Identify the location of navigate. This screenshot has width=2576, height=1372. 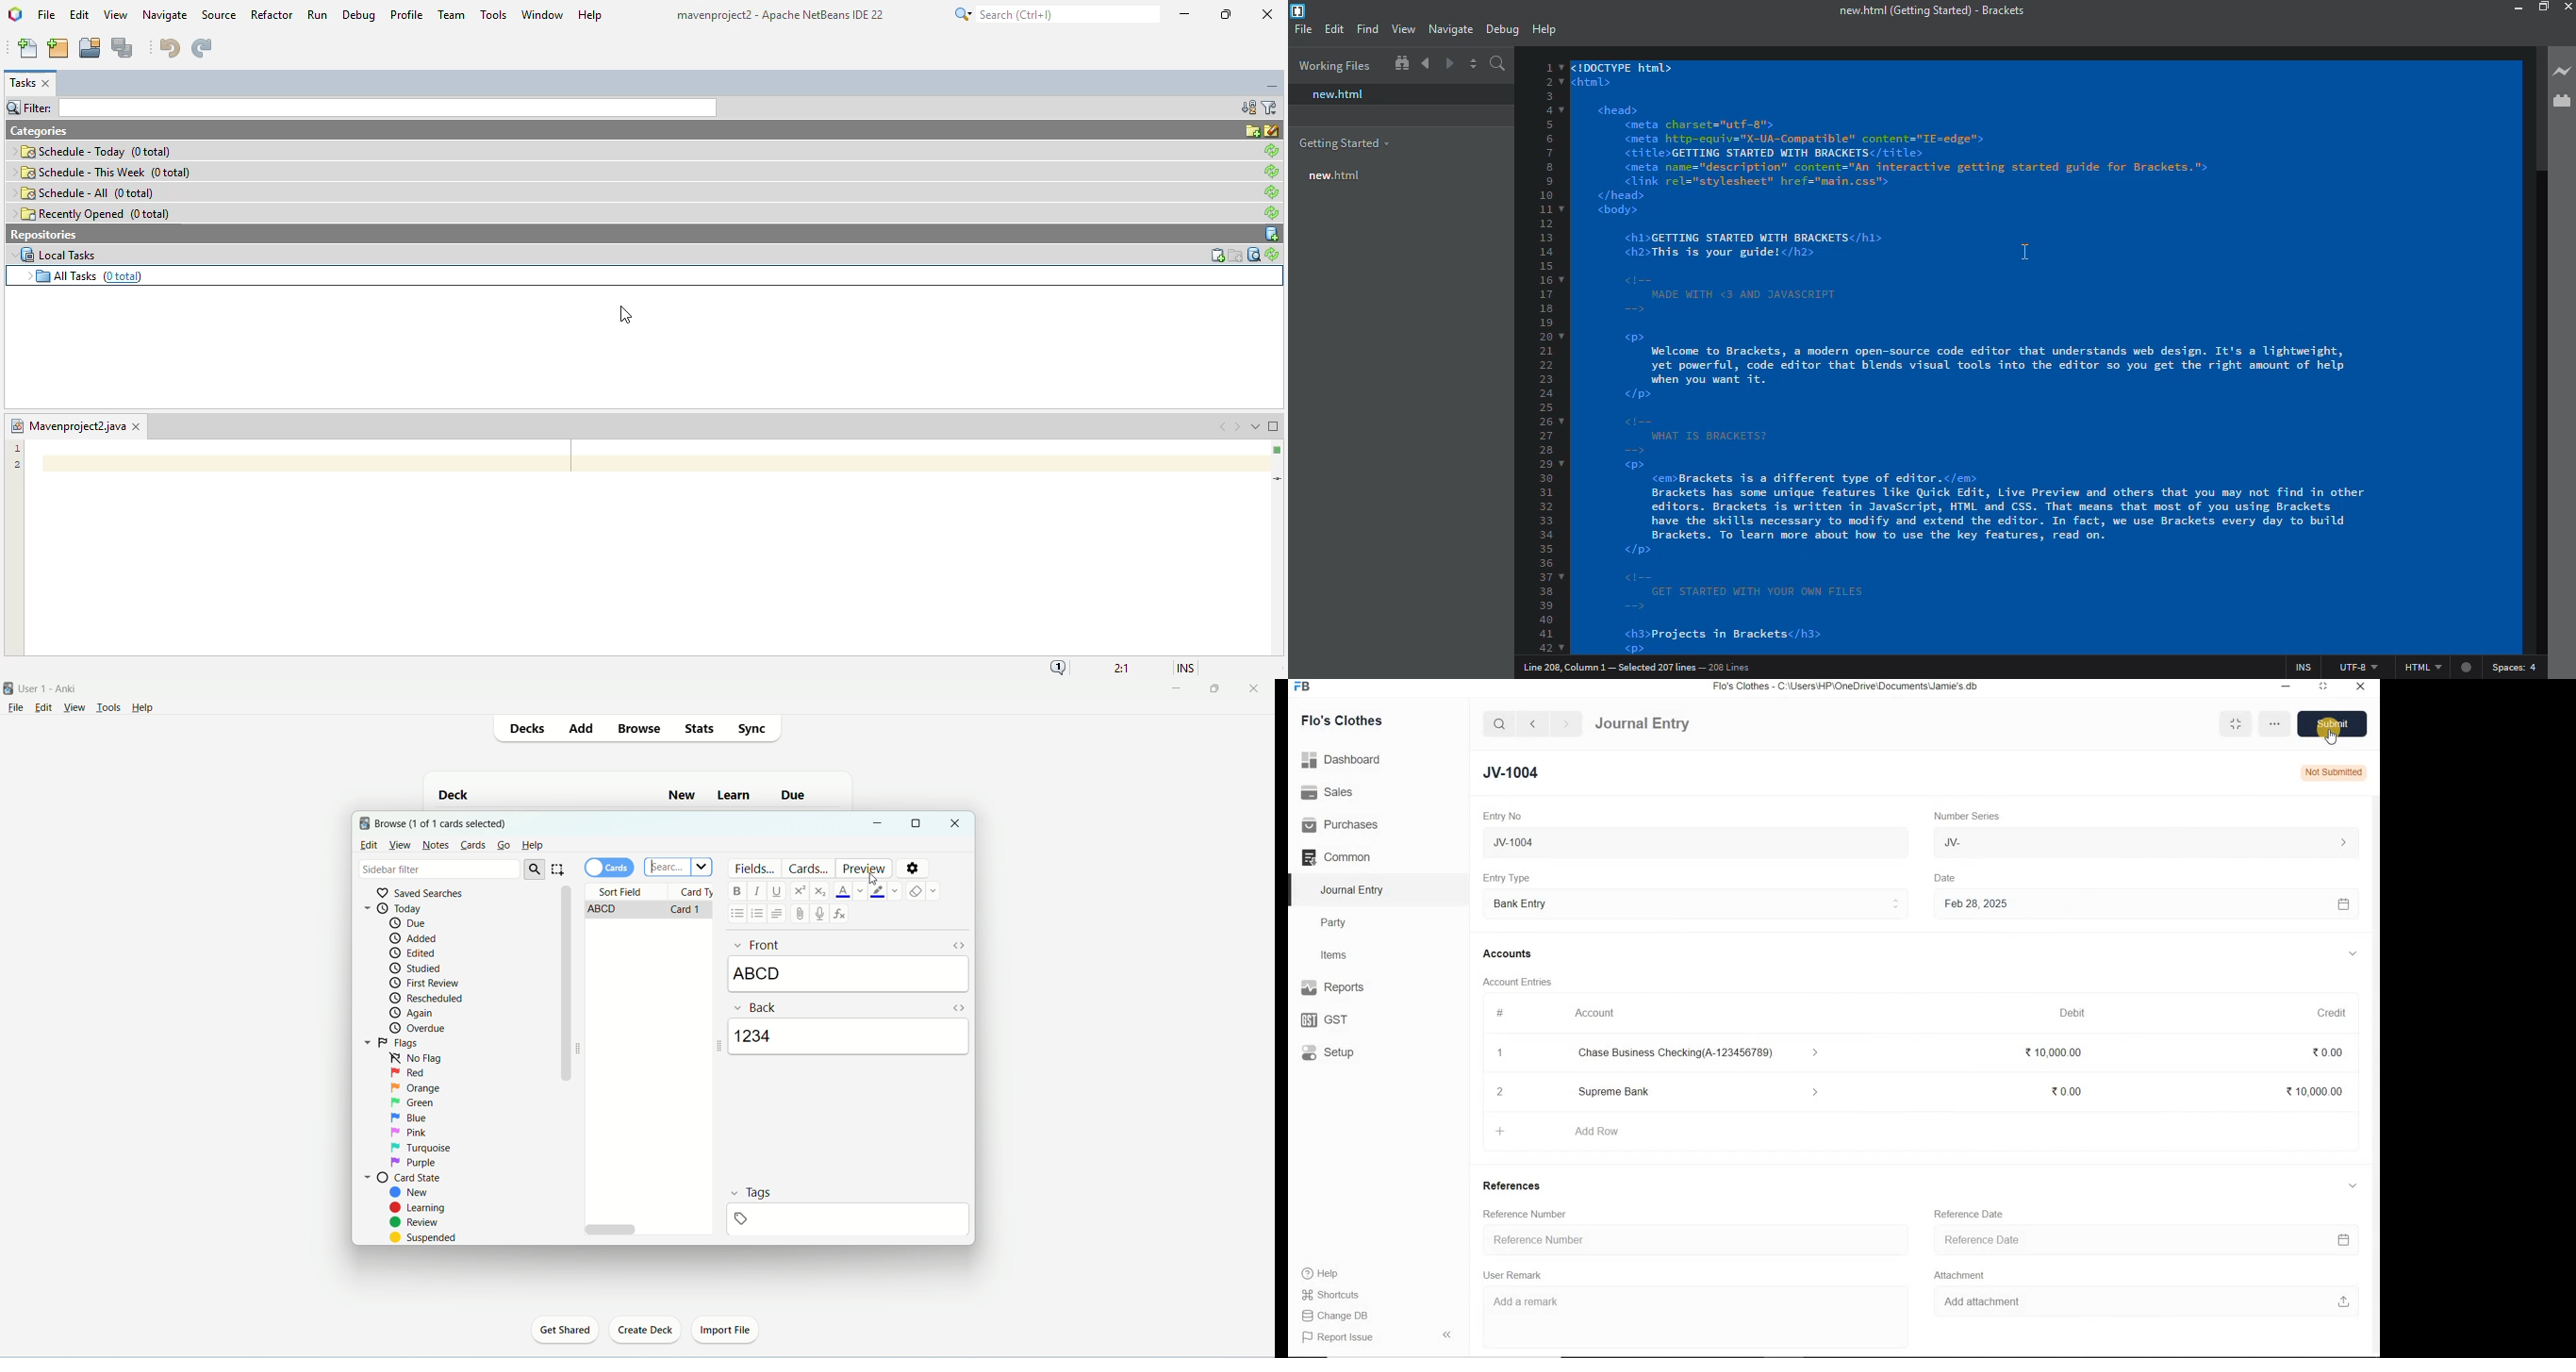
(1454, 29).